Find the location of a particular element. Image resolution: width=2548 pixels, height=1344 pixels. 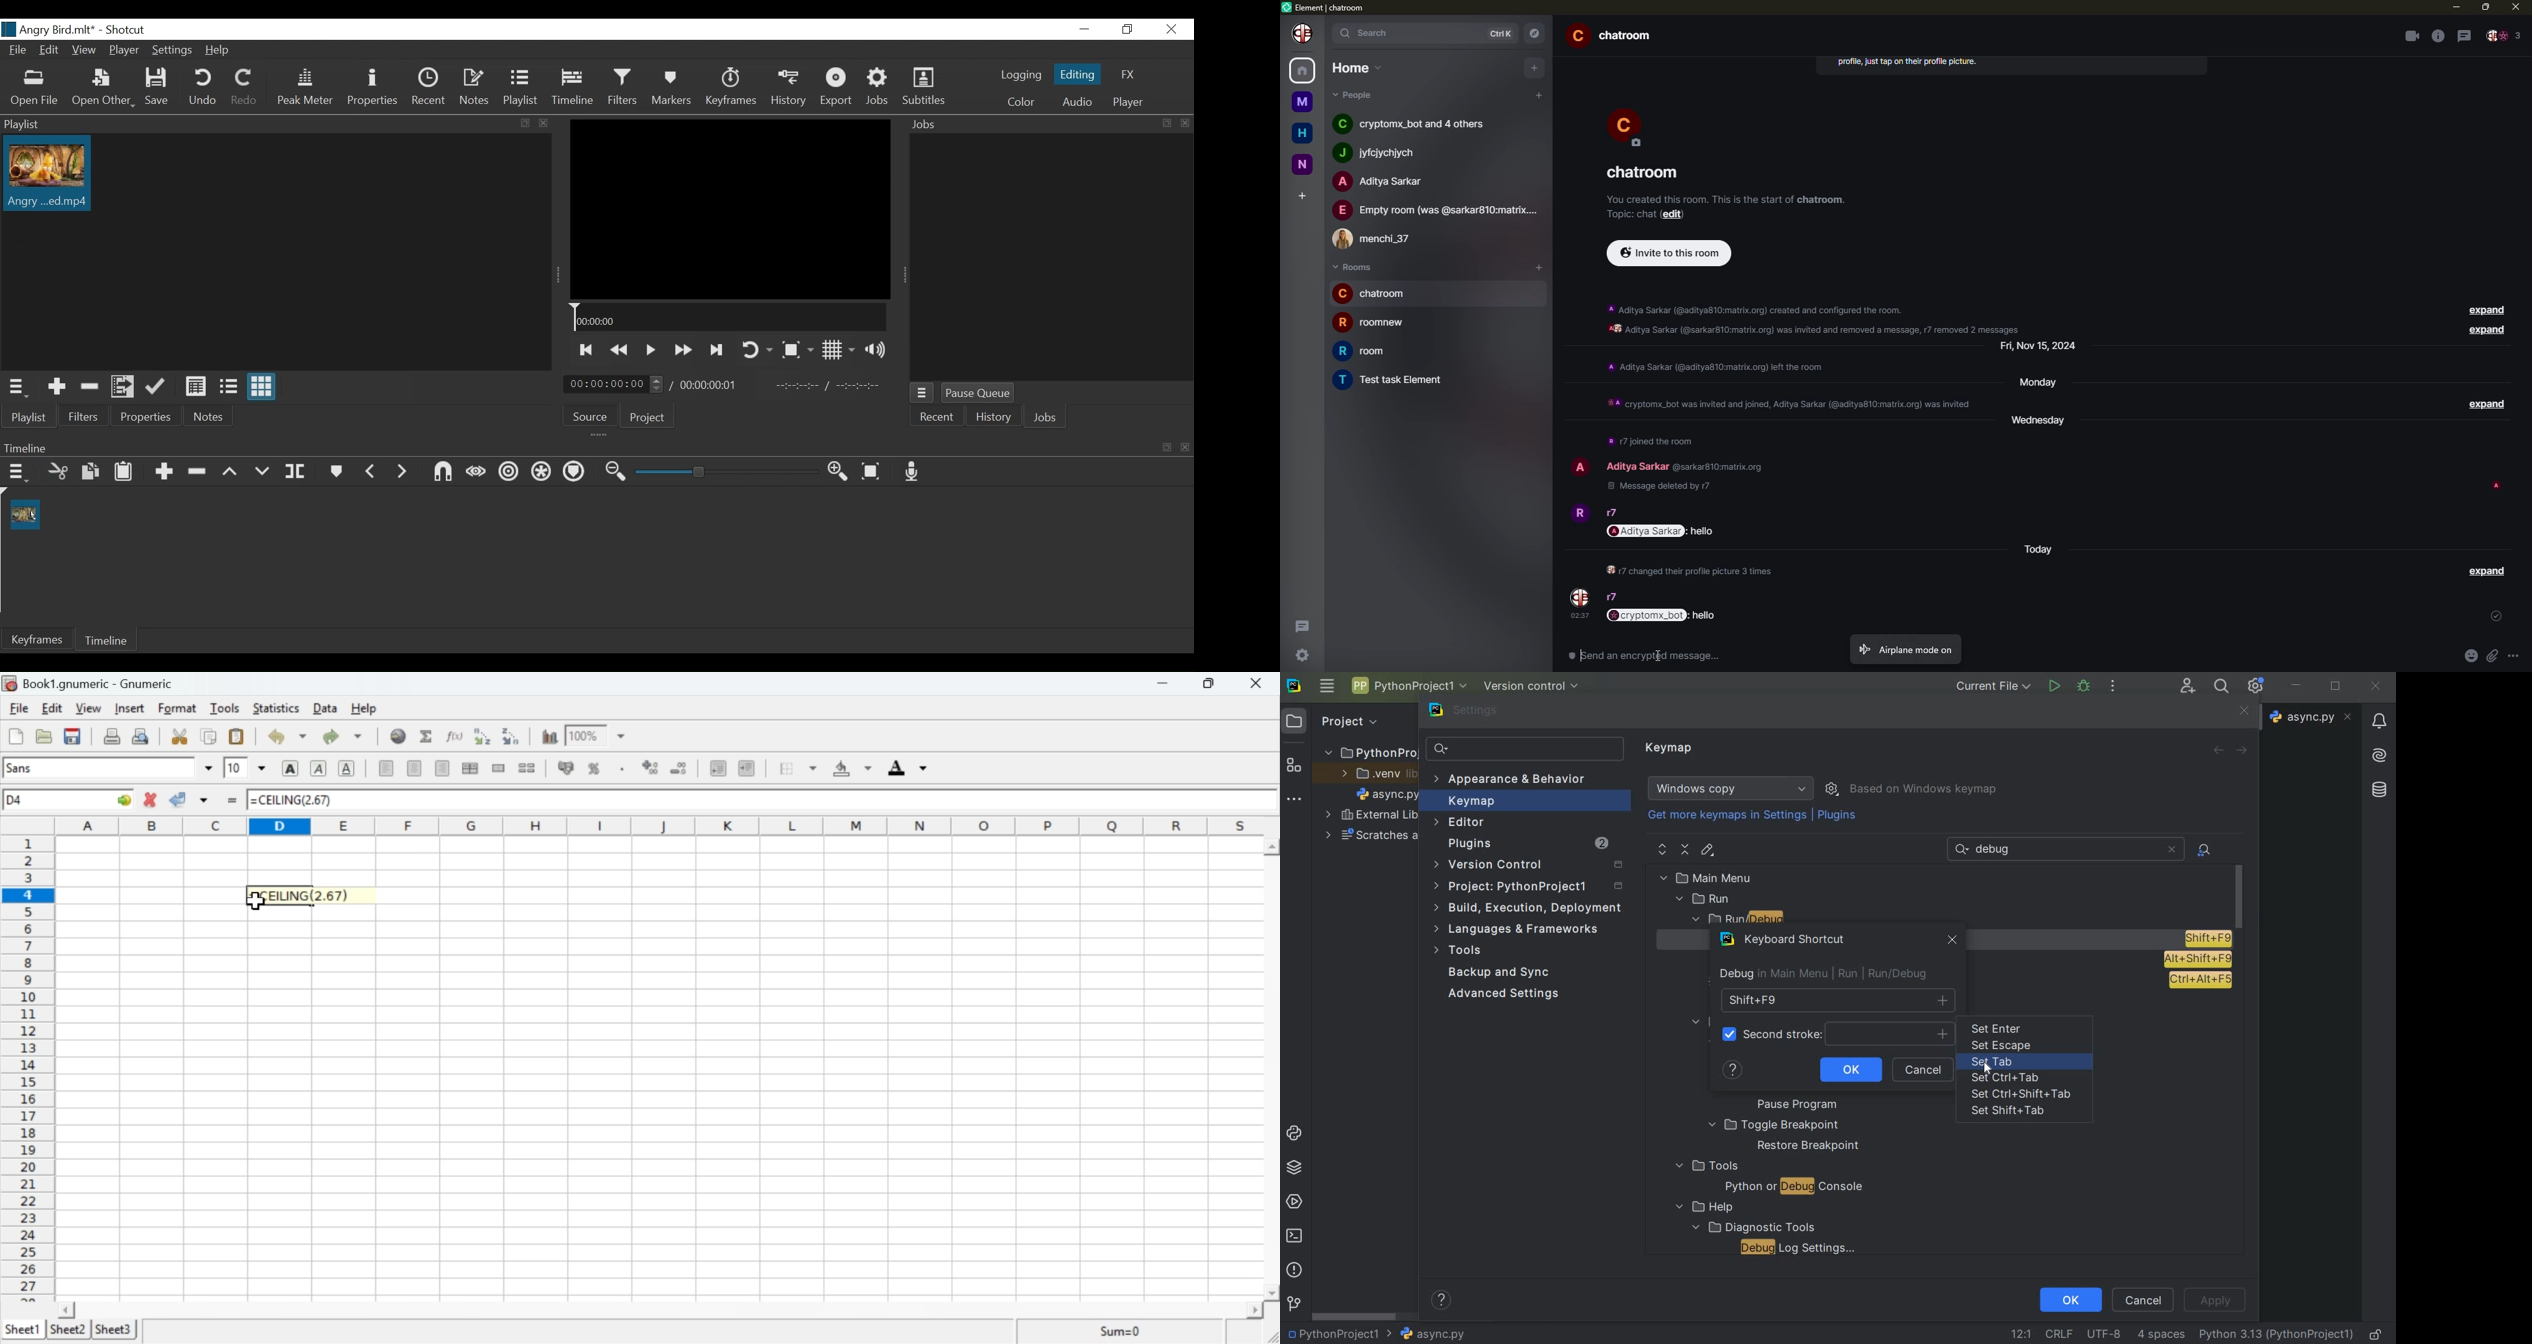

Keyframes is located at coordinates (731, 87).